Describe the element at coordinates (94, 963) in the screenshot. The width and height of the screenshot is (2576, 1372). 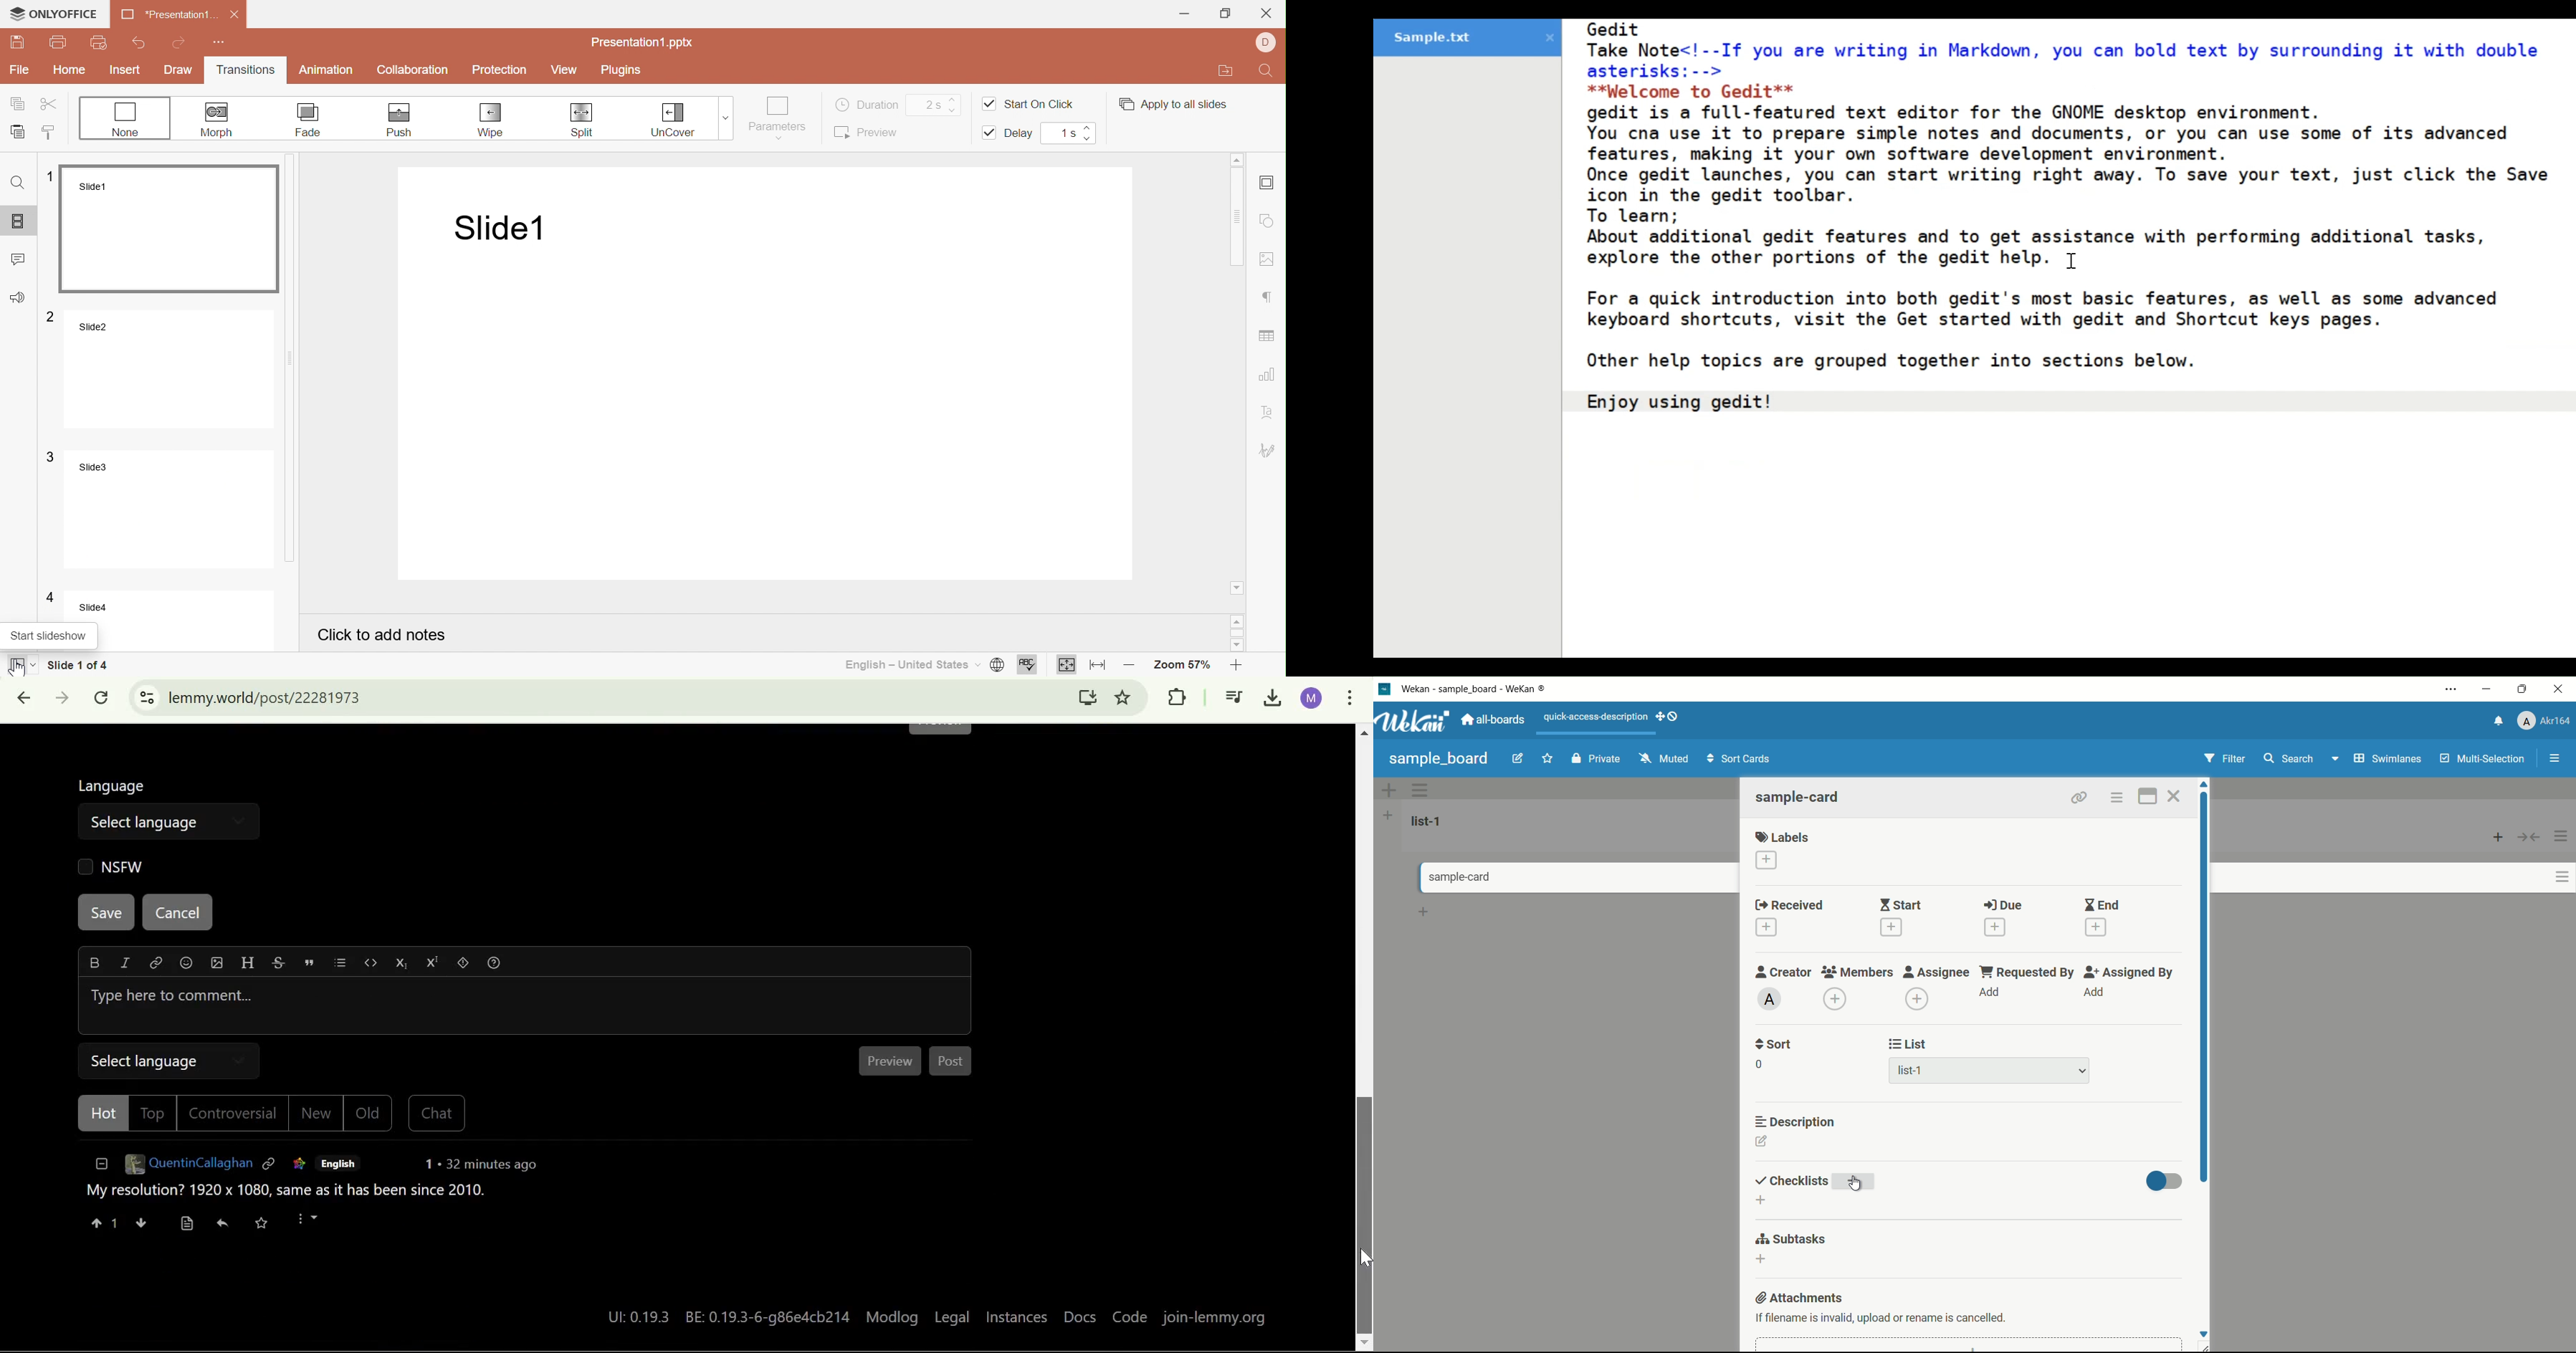
I see `Bold` at that location.